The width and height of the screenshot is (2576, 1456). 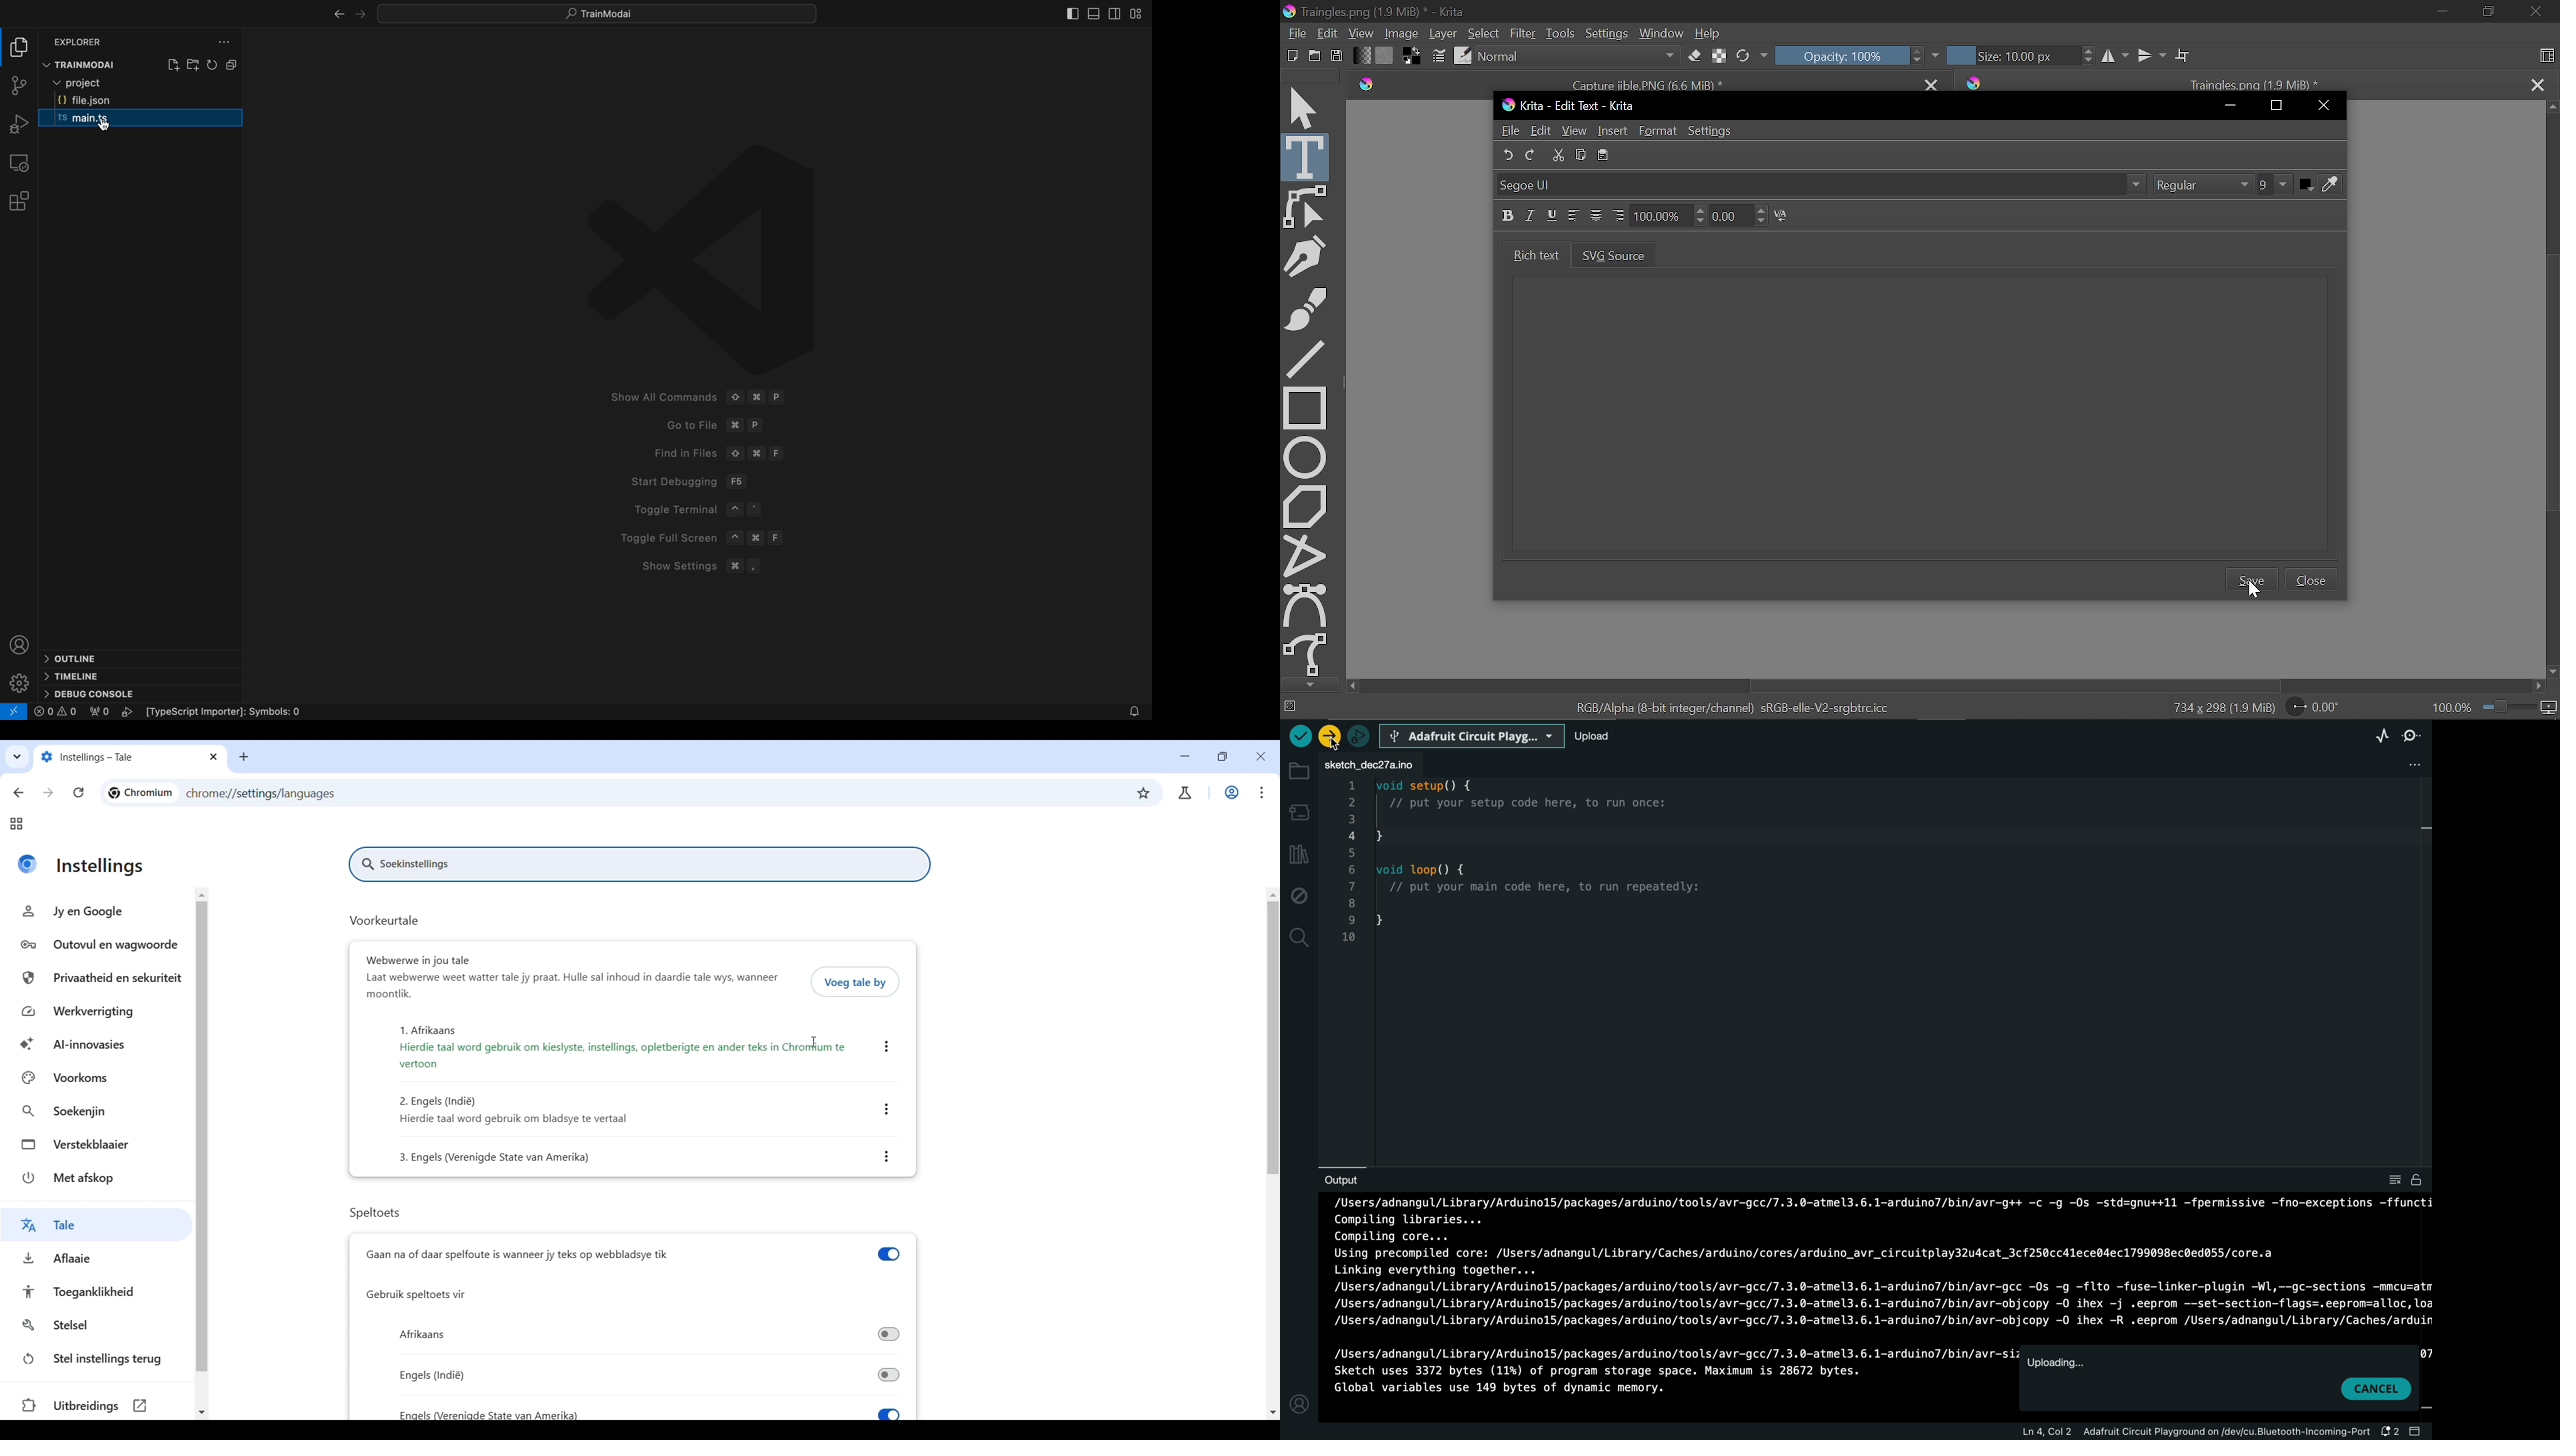 I want to click on toggle switch, so click(x=880, y=1412).